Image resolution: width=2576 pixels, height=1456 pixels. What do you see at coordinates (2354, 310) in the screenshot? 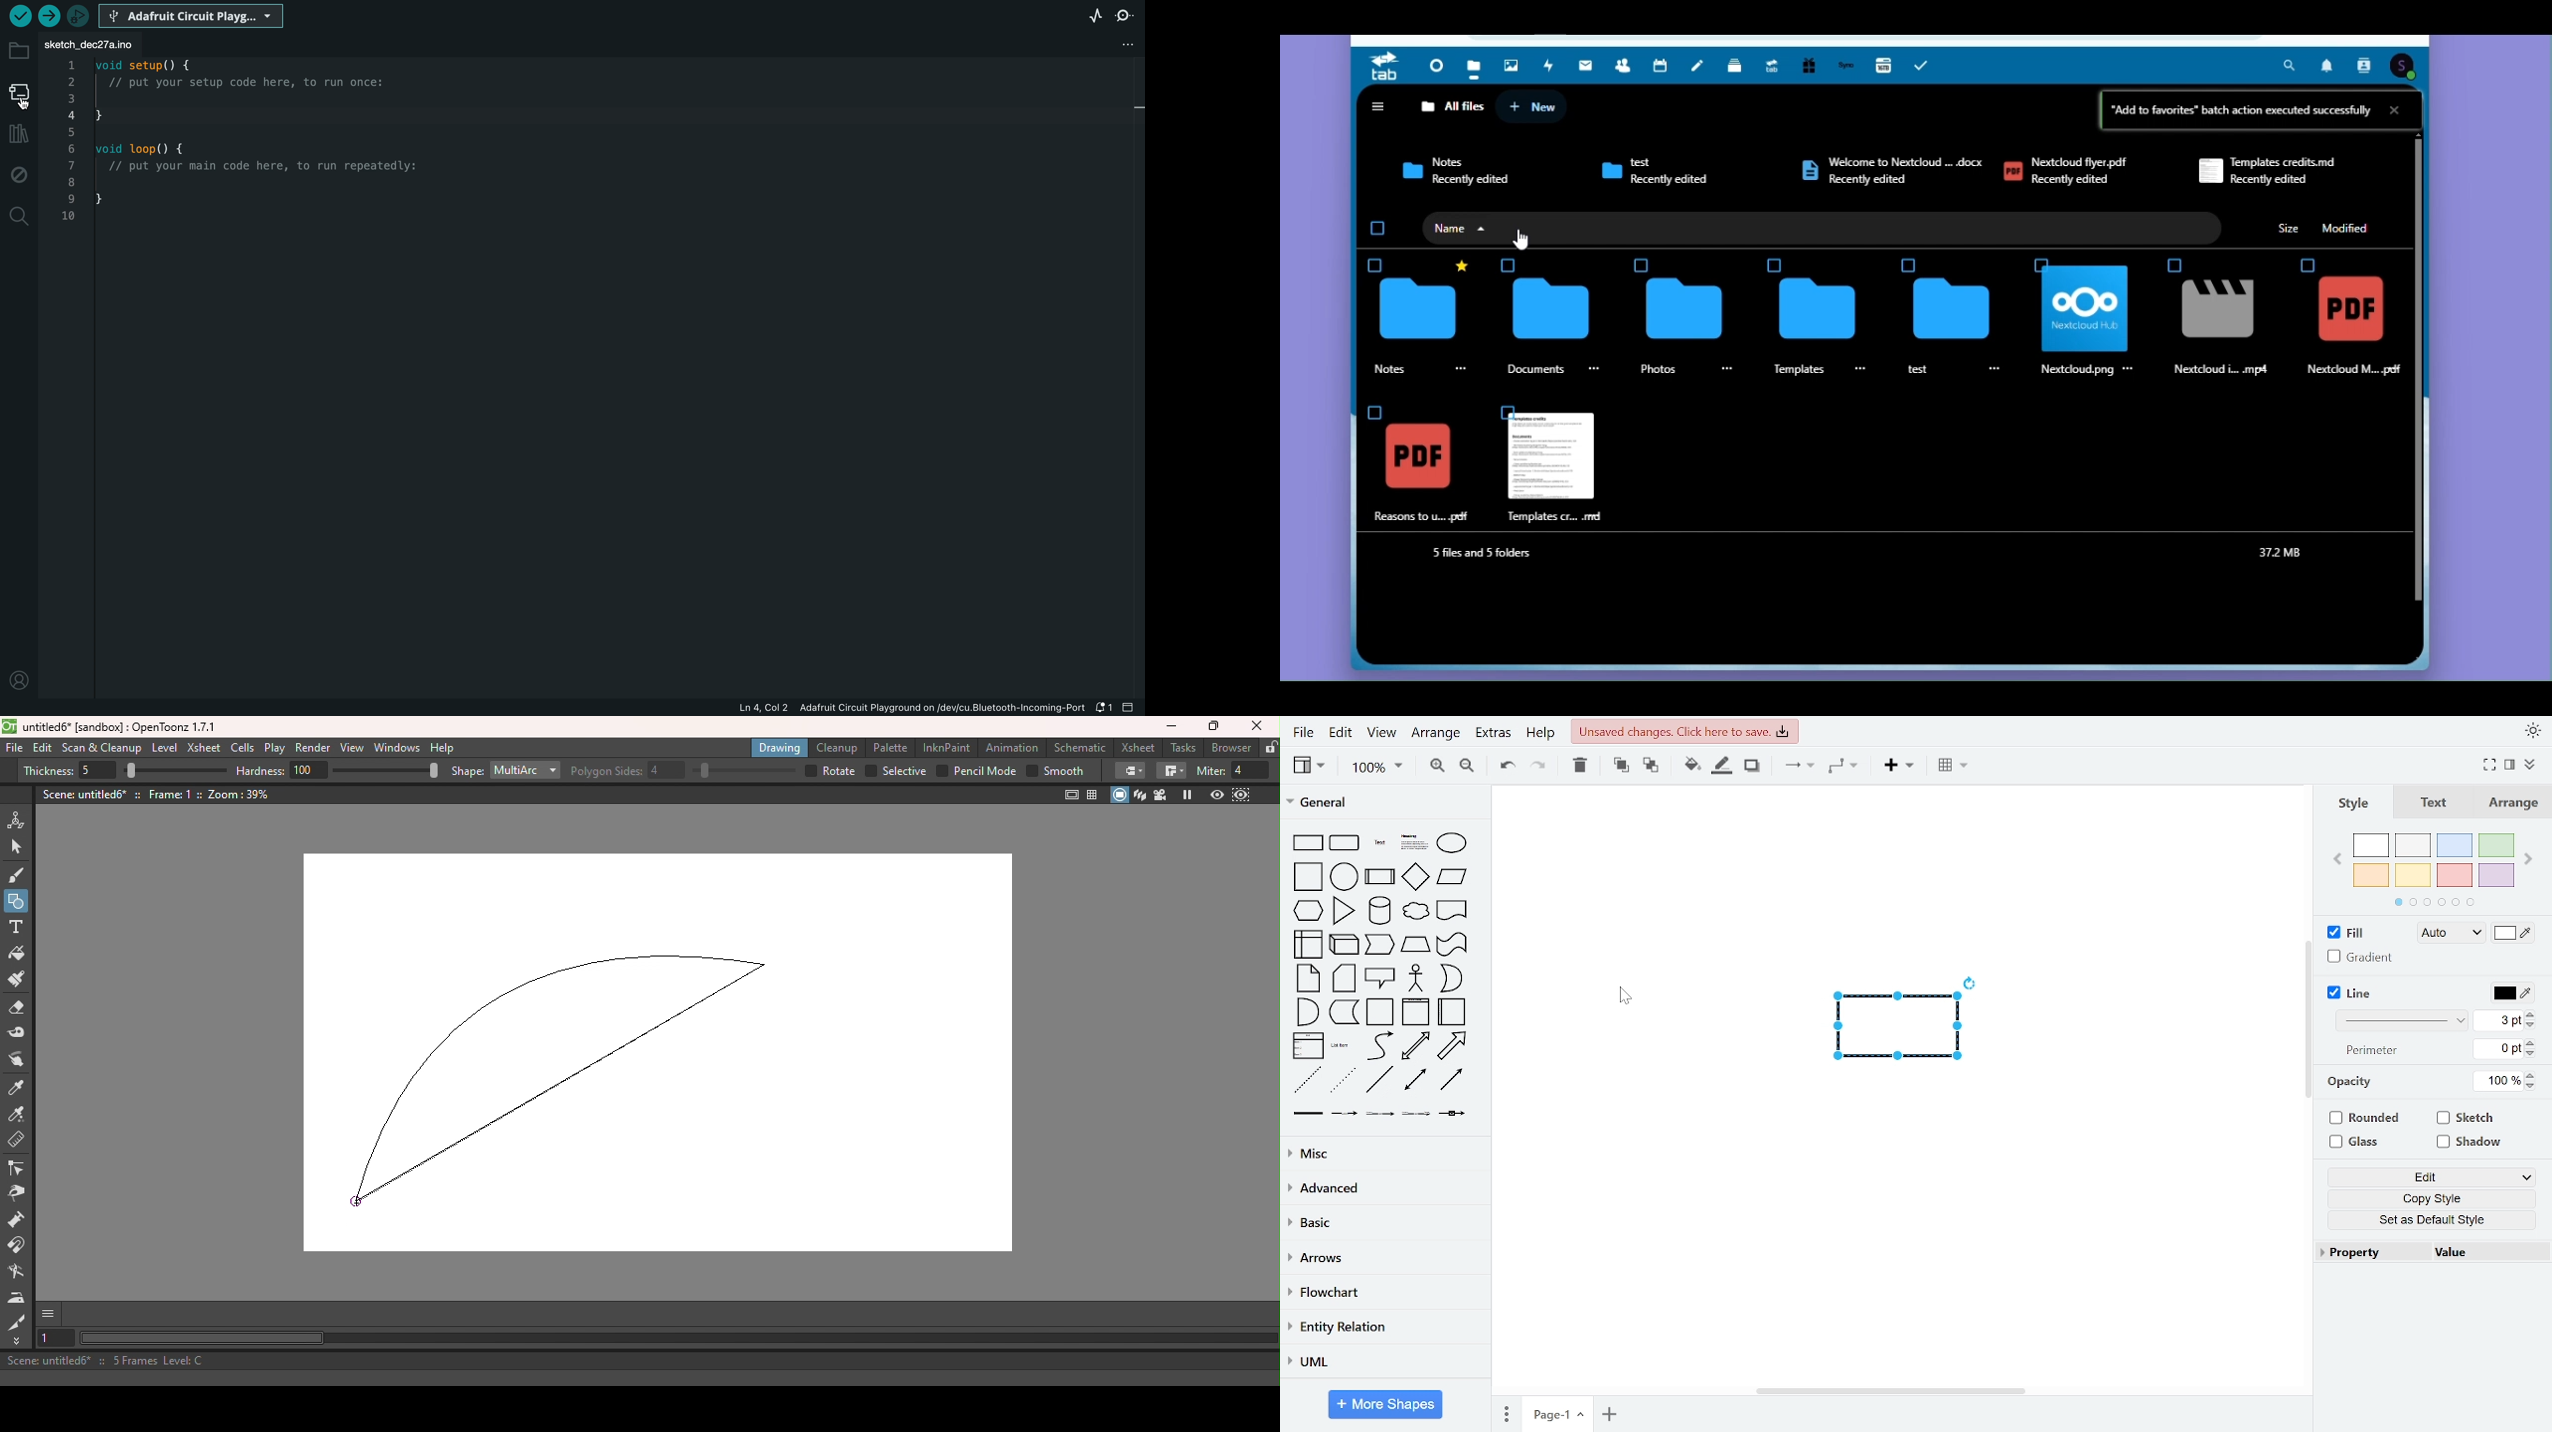
I see `Icon` at bounding box center [2354, 310].